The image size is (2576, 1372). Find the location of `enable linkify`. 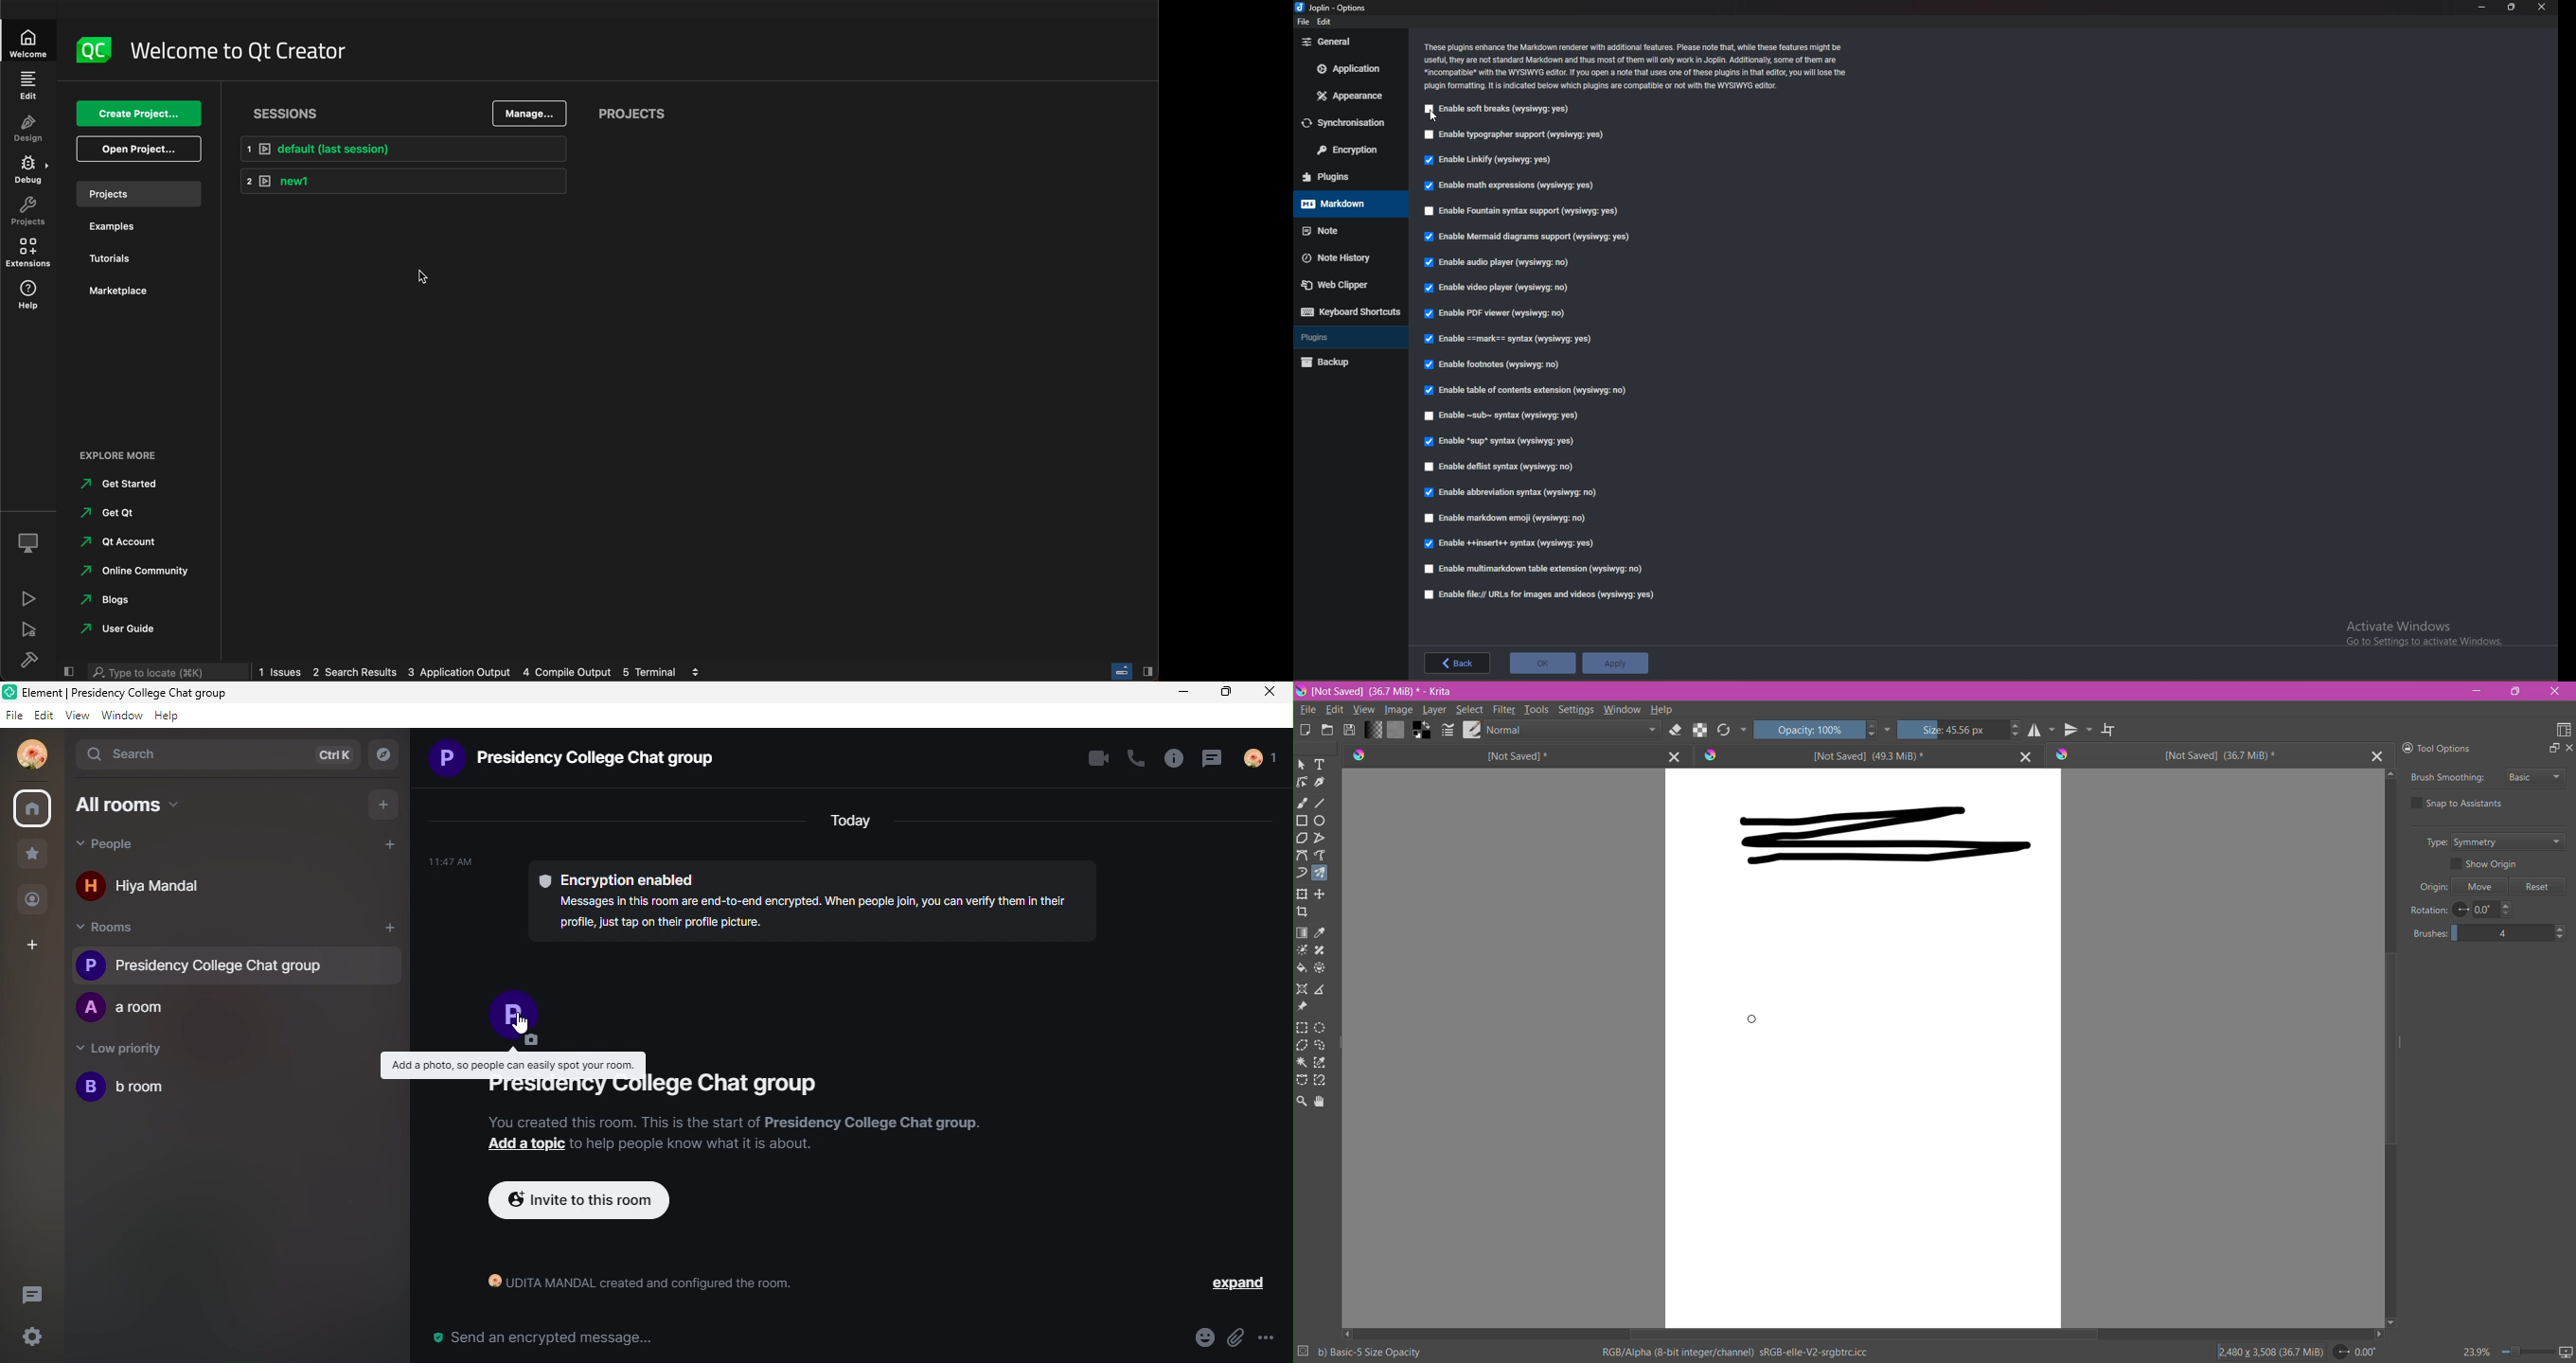

enable linkify is located at coordinates (1494, 159).